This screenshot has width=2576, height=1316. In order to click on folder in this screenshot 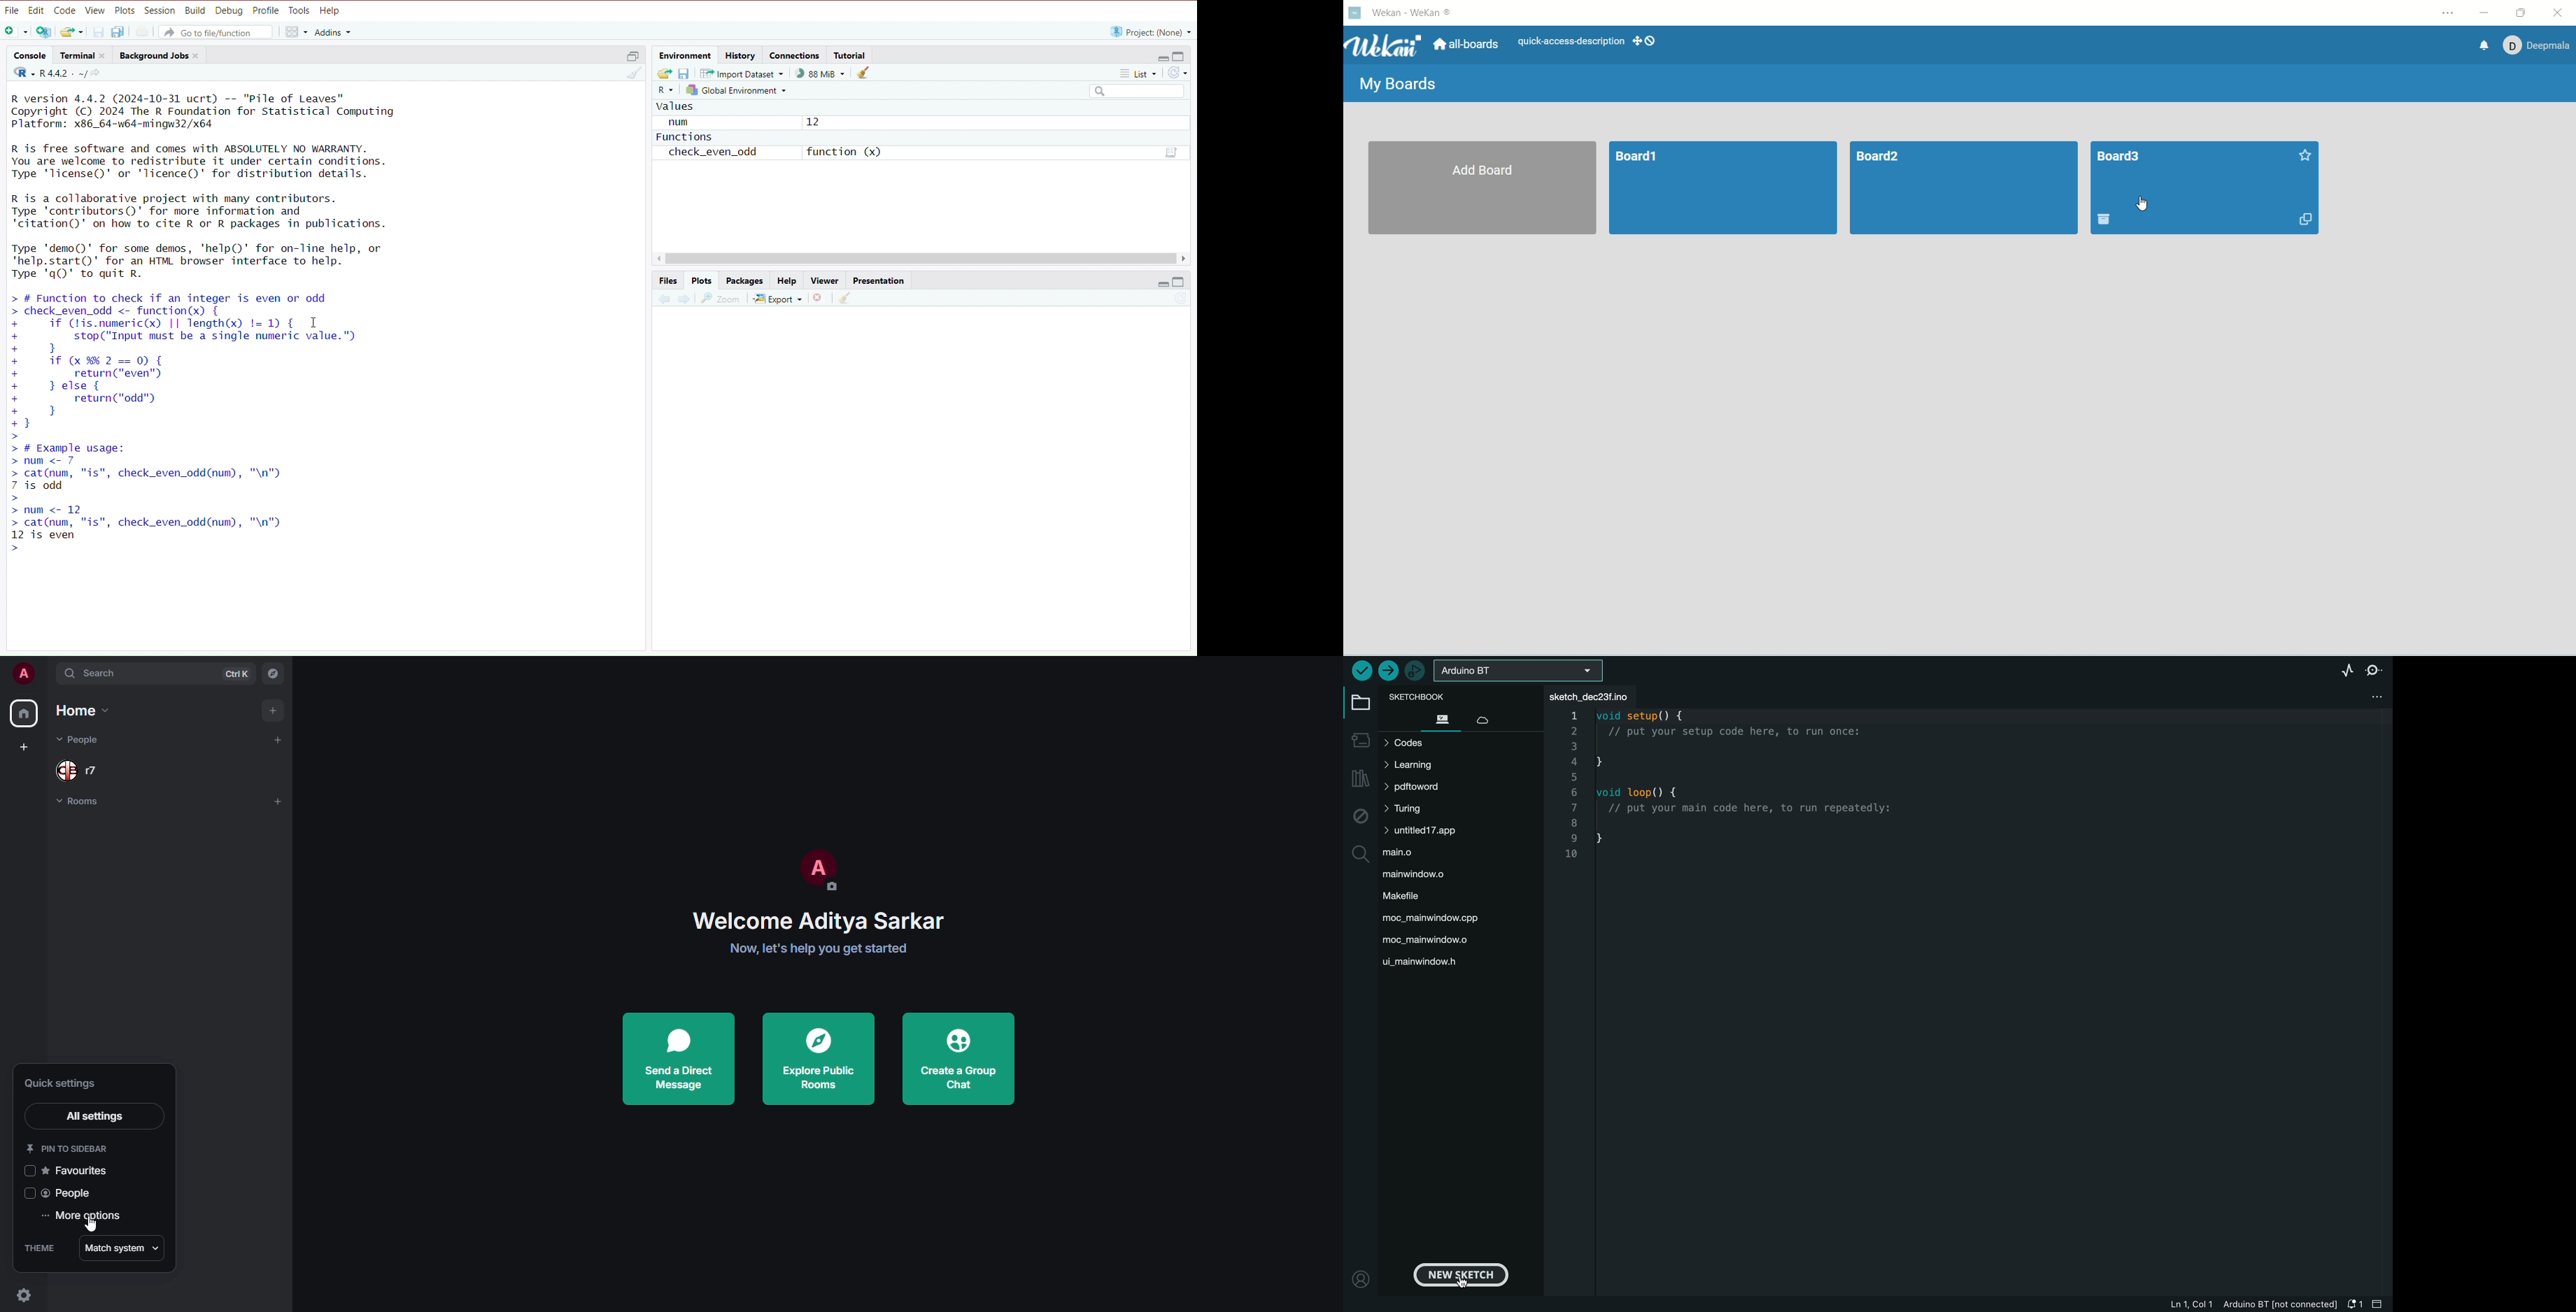, I will do `click(1359, 705)`.